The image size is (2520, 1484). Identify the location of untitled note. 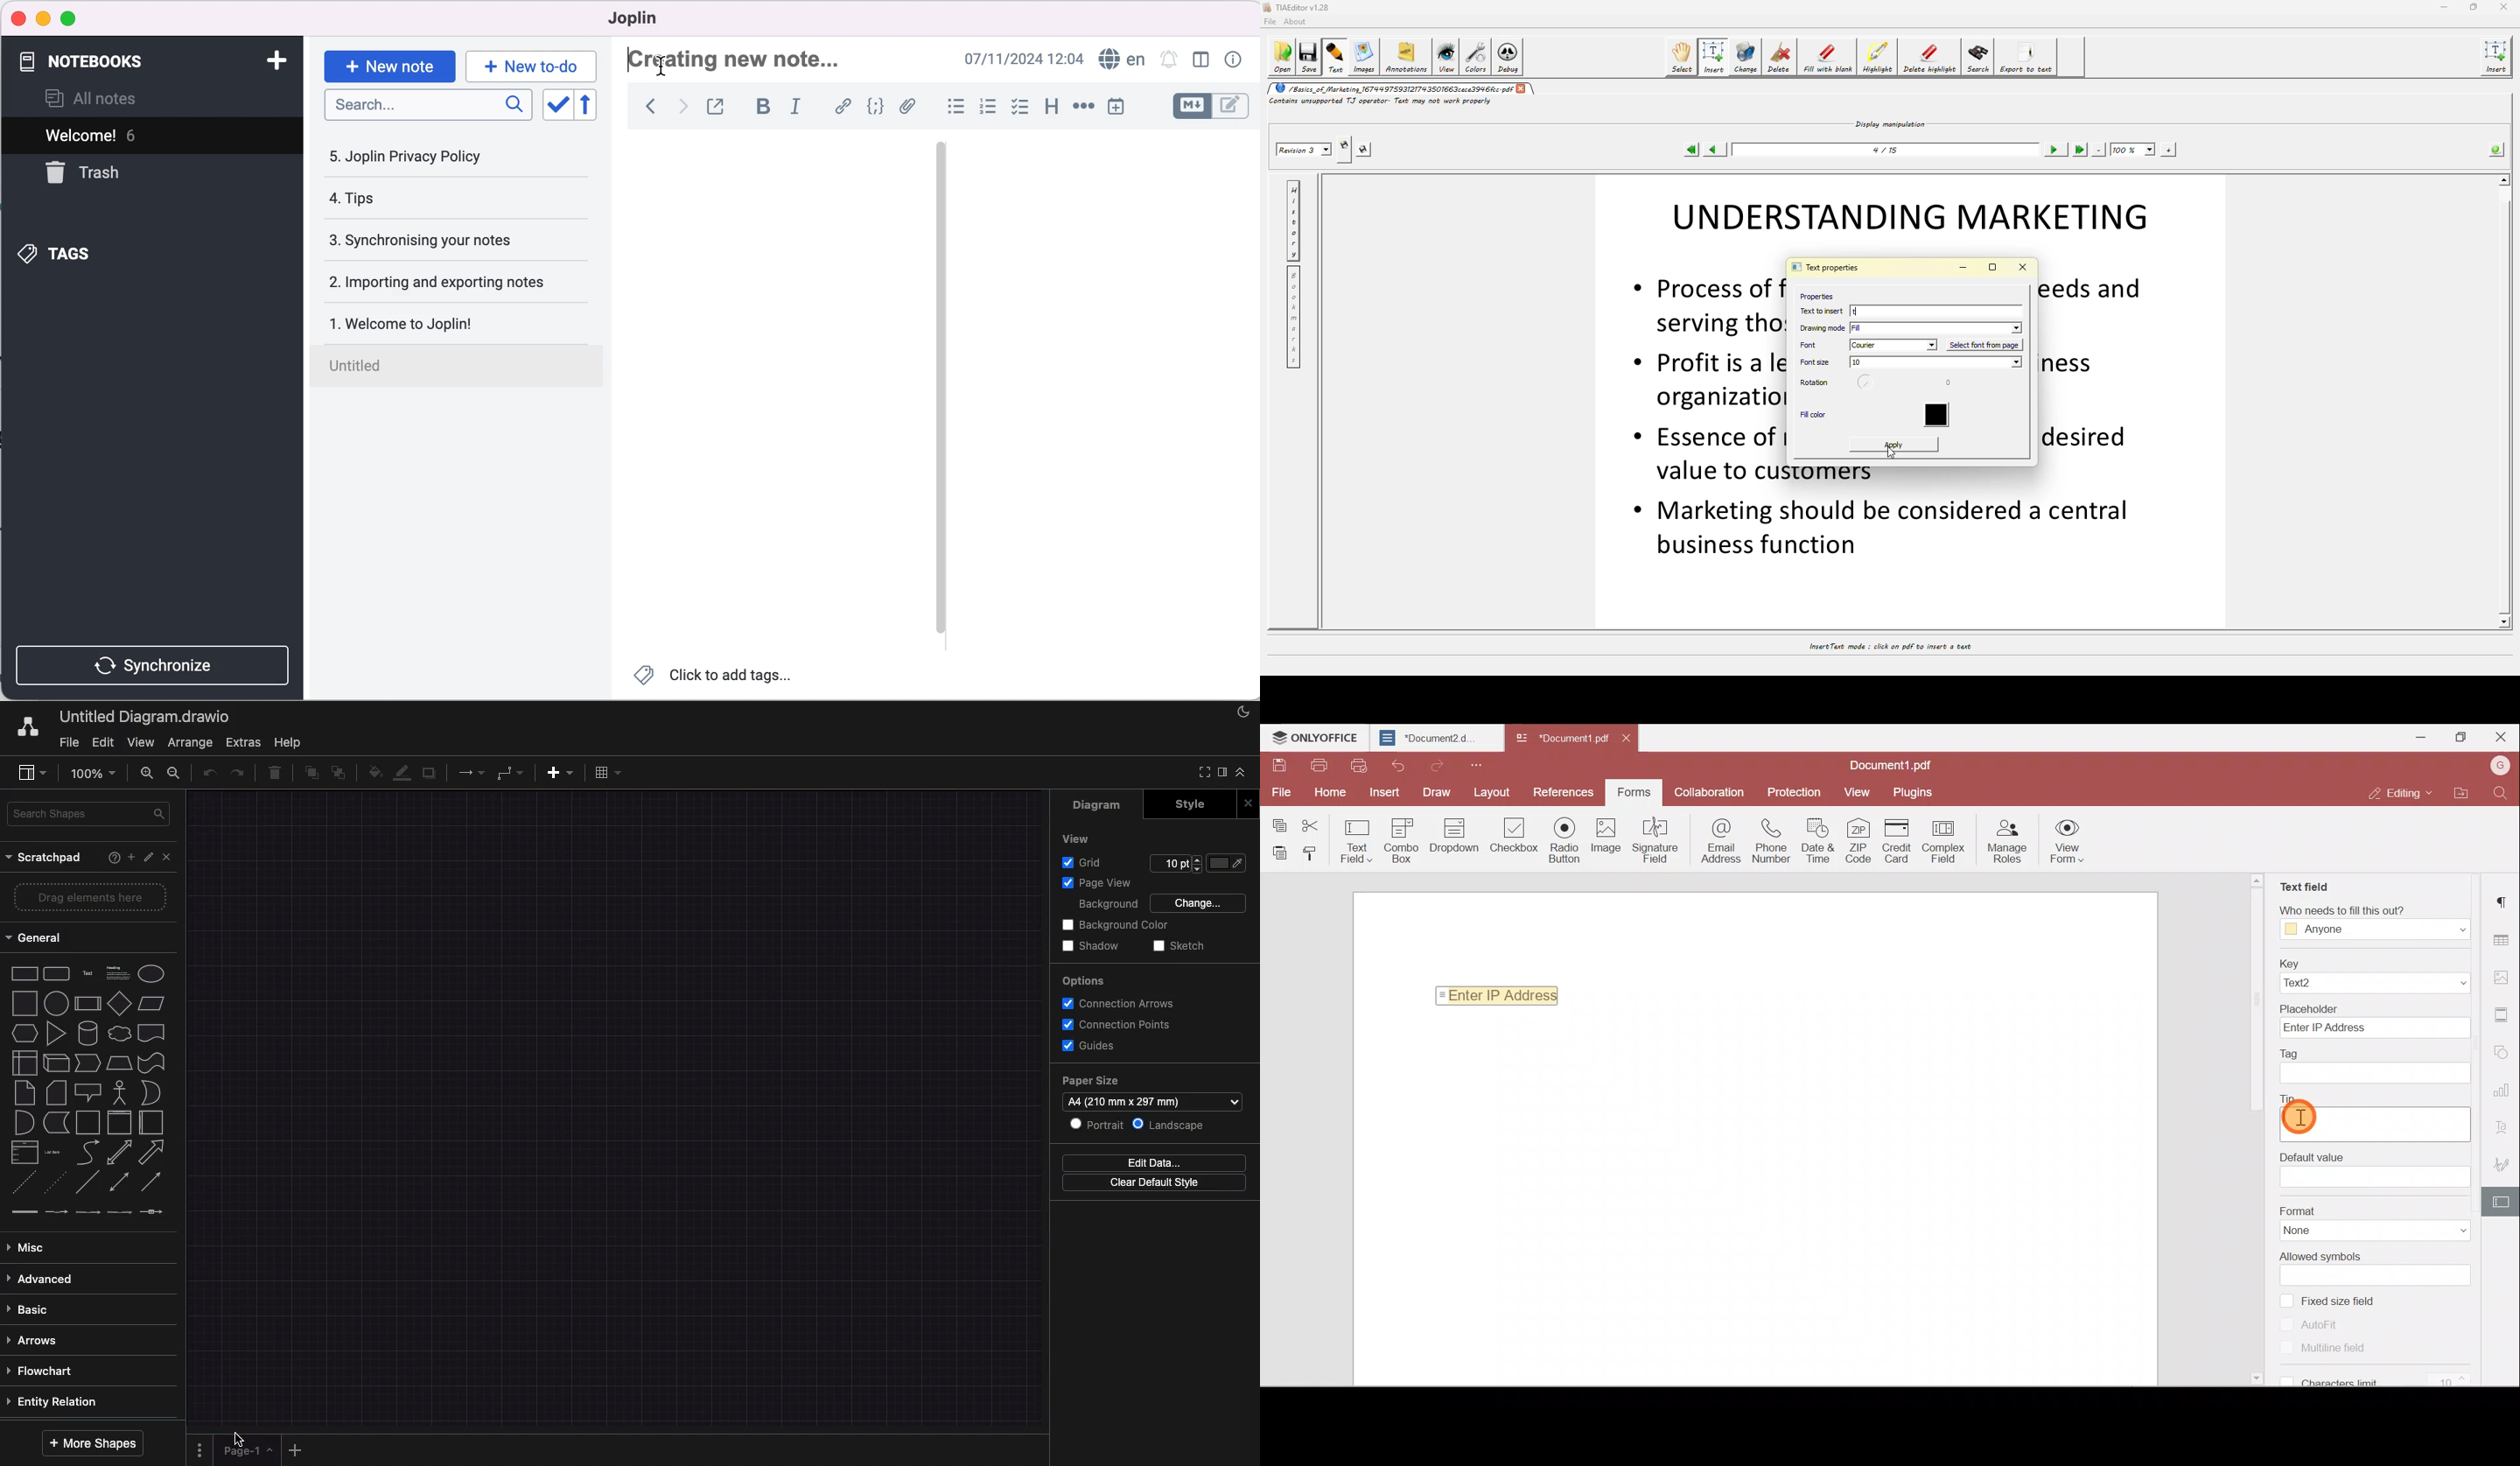
(460, 364).